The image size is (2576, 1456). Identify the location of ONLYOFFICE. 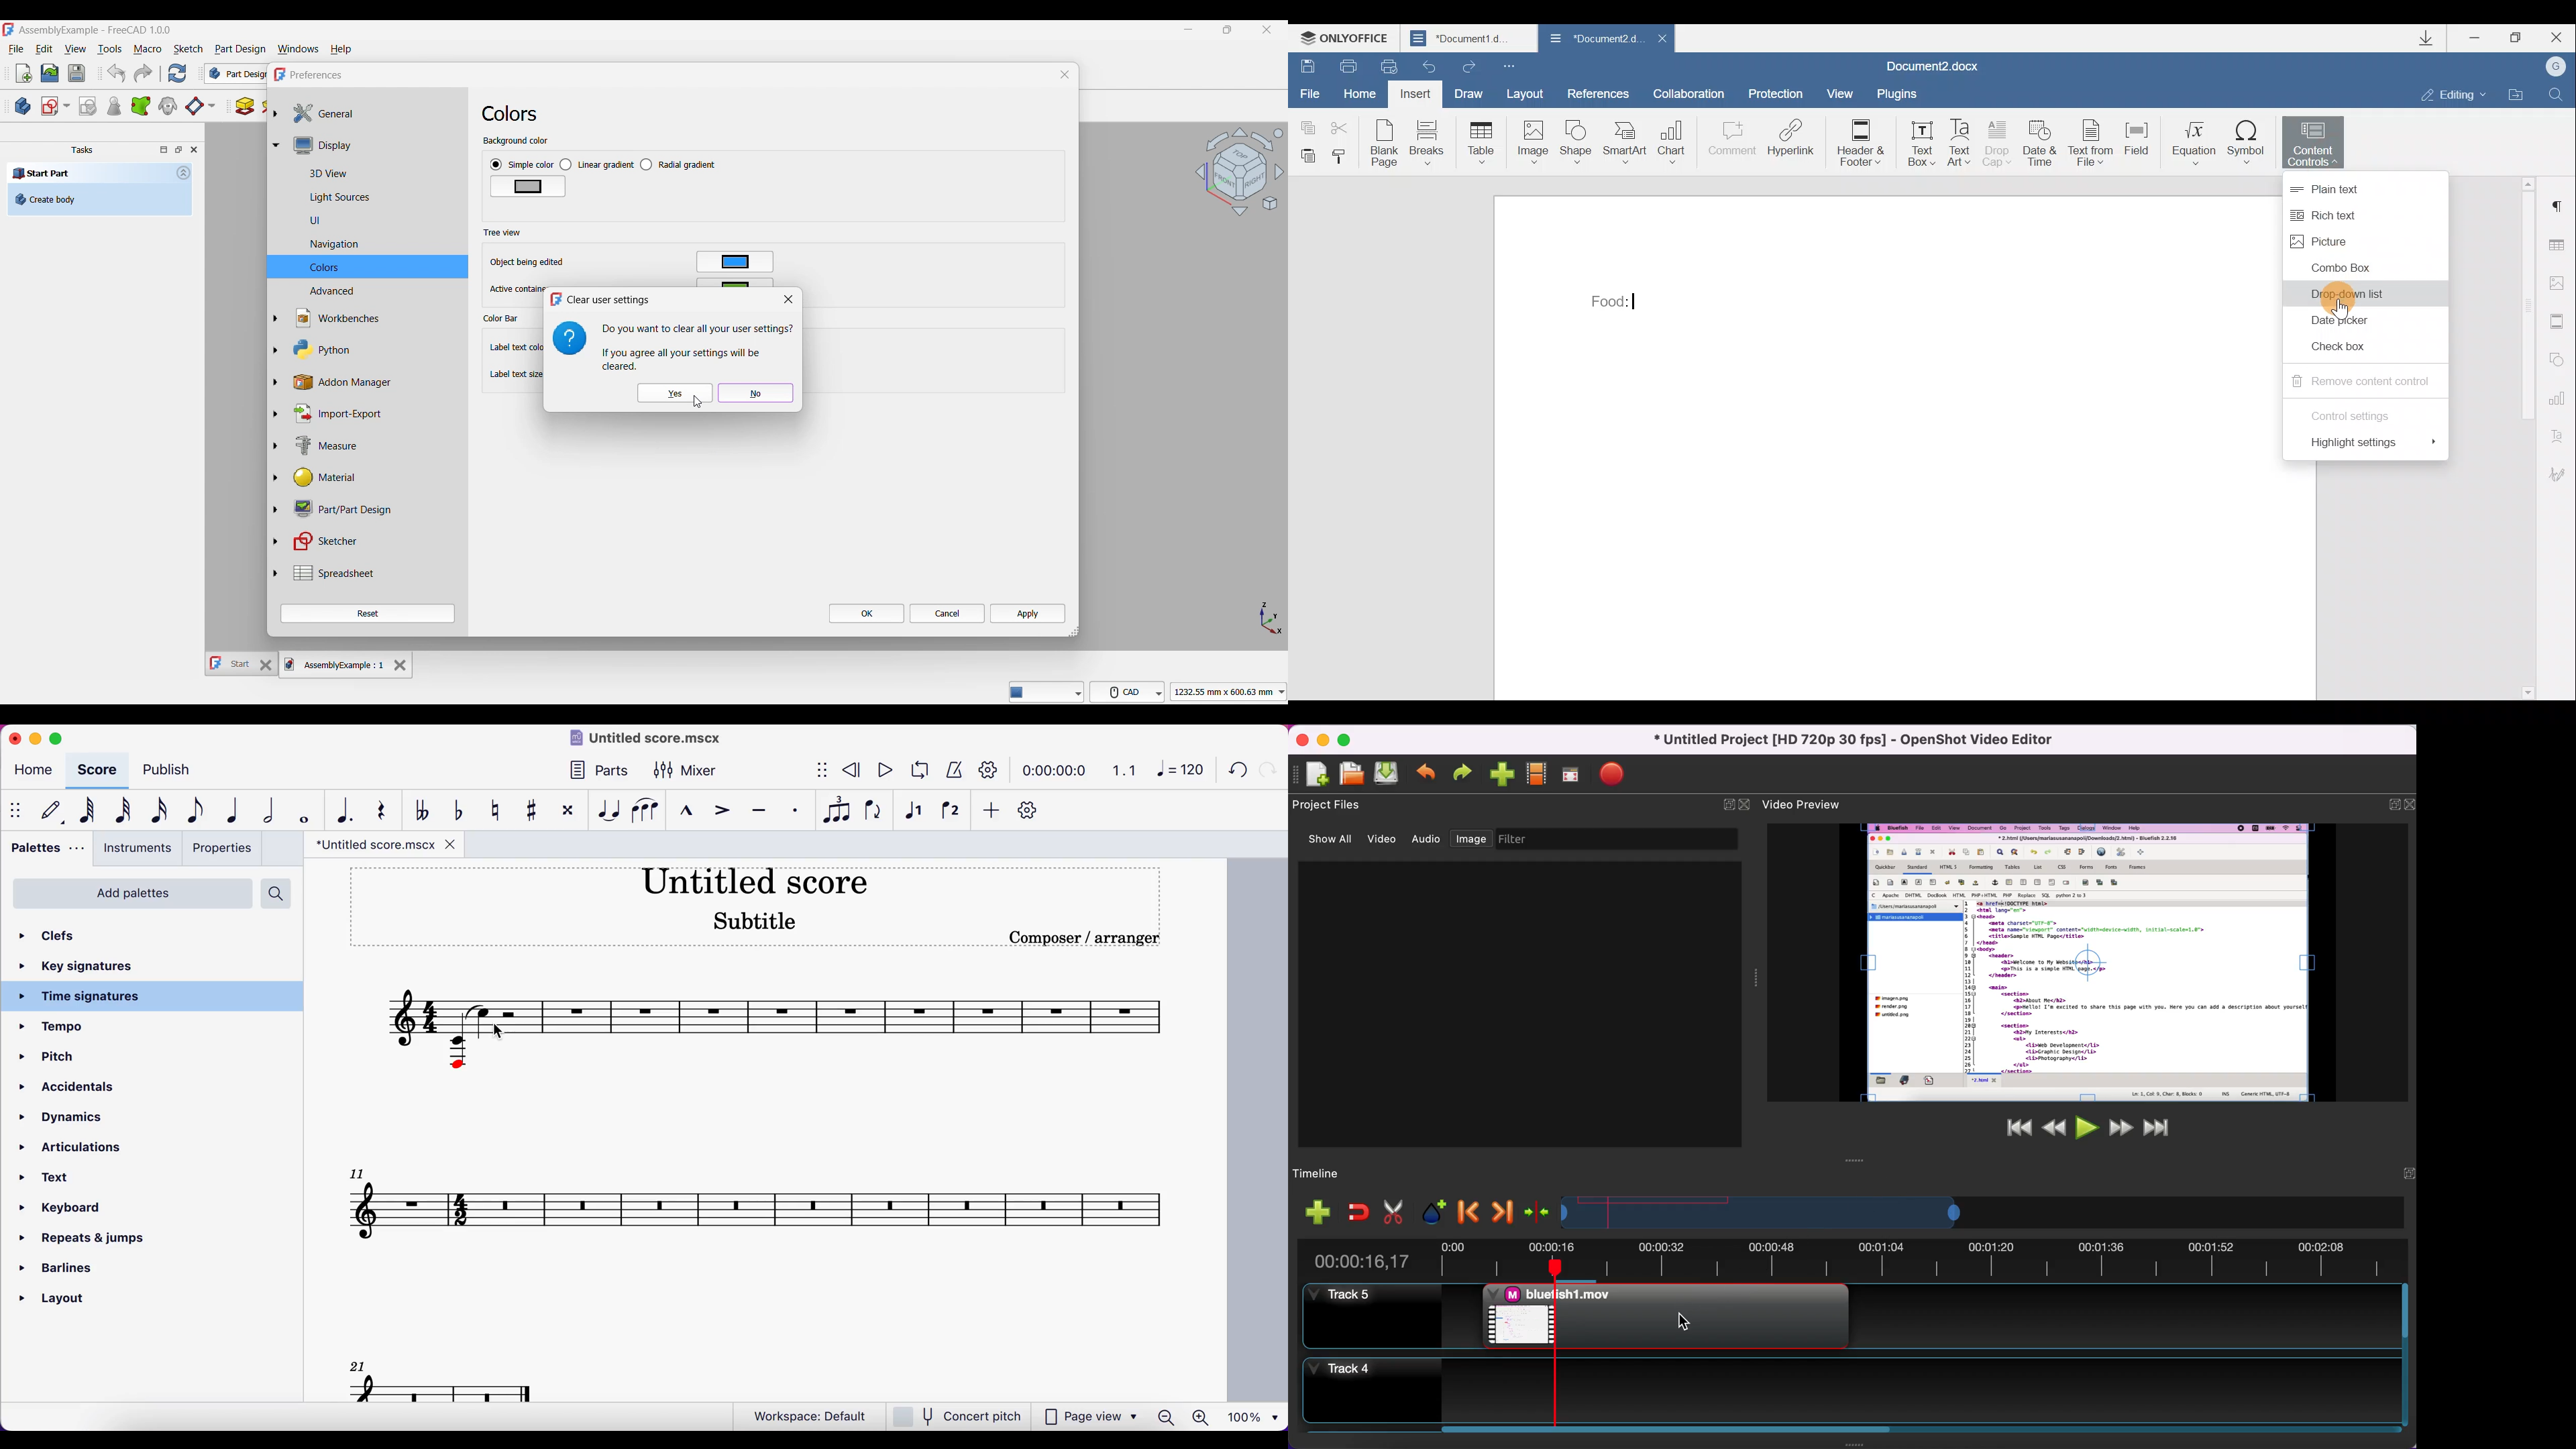
(1347, 38).